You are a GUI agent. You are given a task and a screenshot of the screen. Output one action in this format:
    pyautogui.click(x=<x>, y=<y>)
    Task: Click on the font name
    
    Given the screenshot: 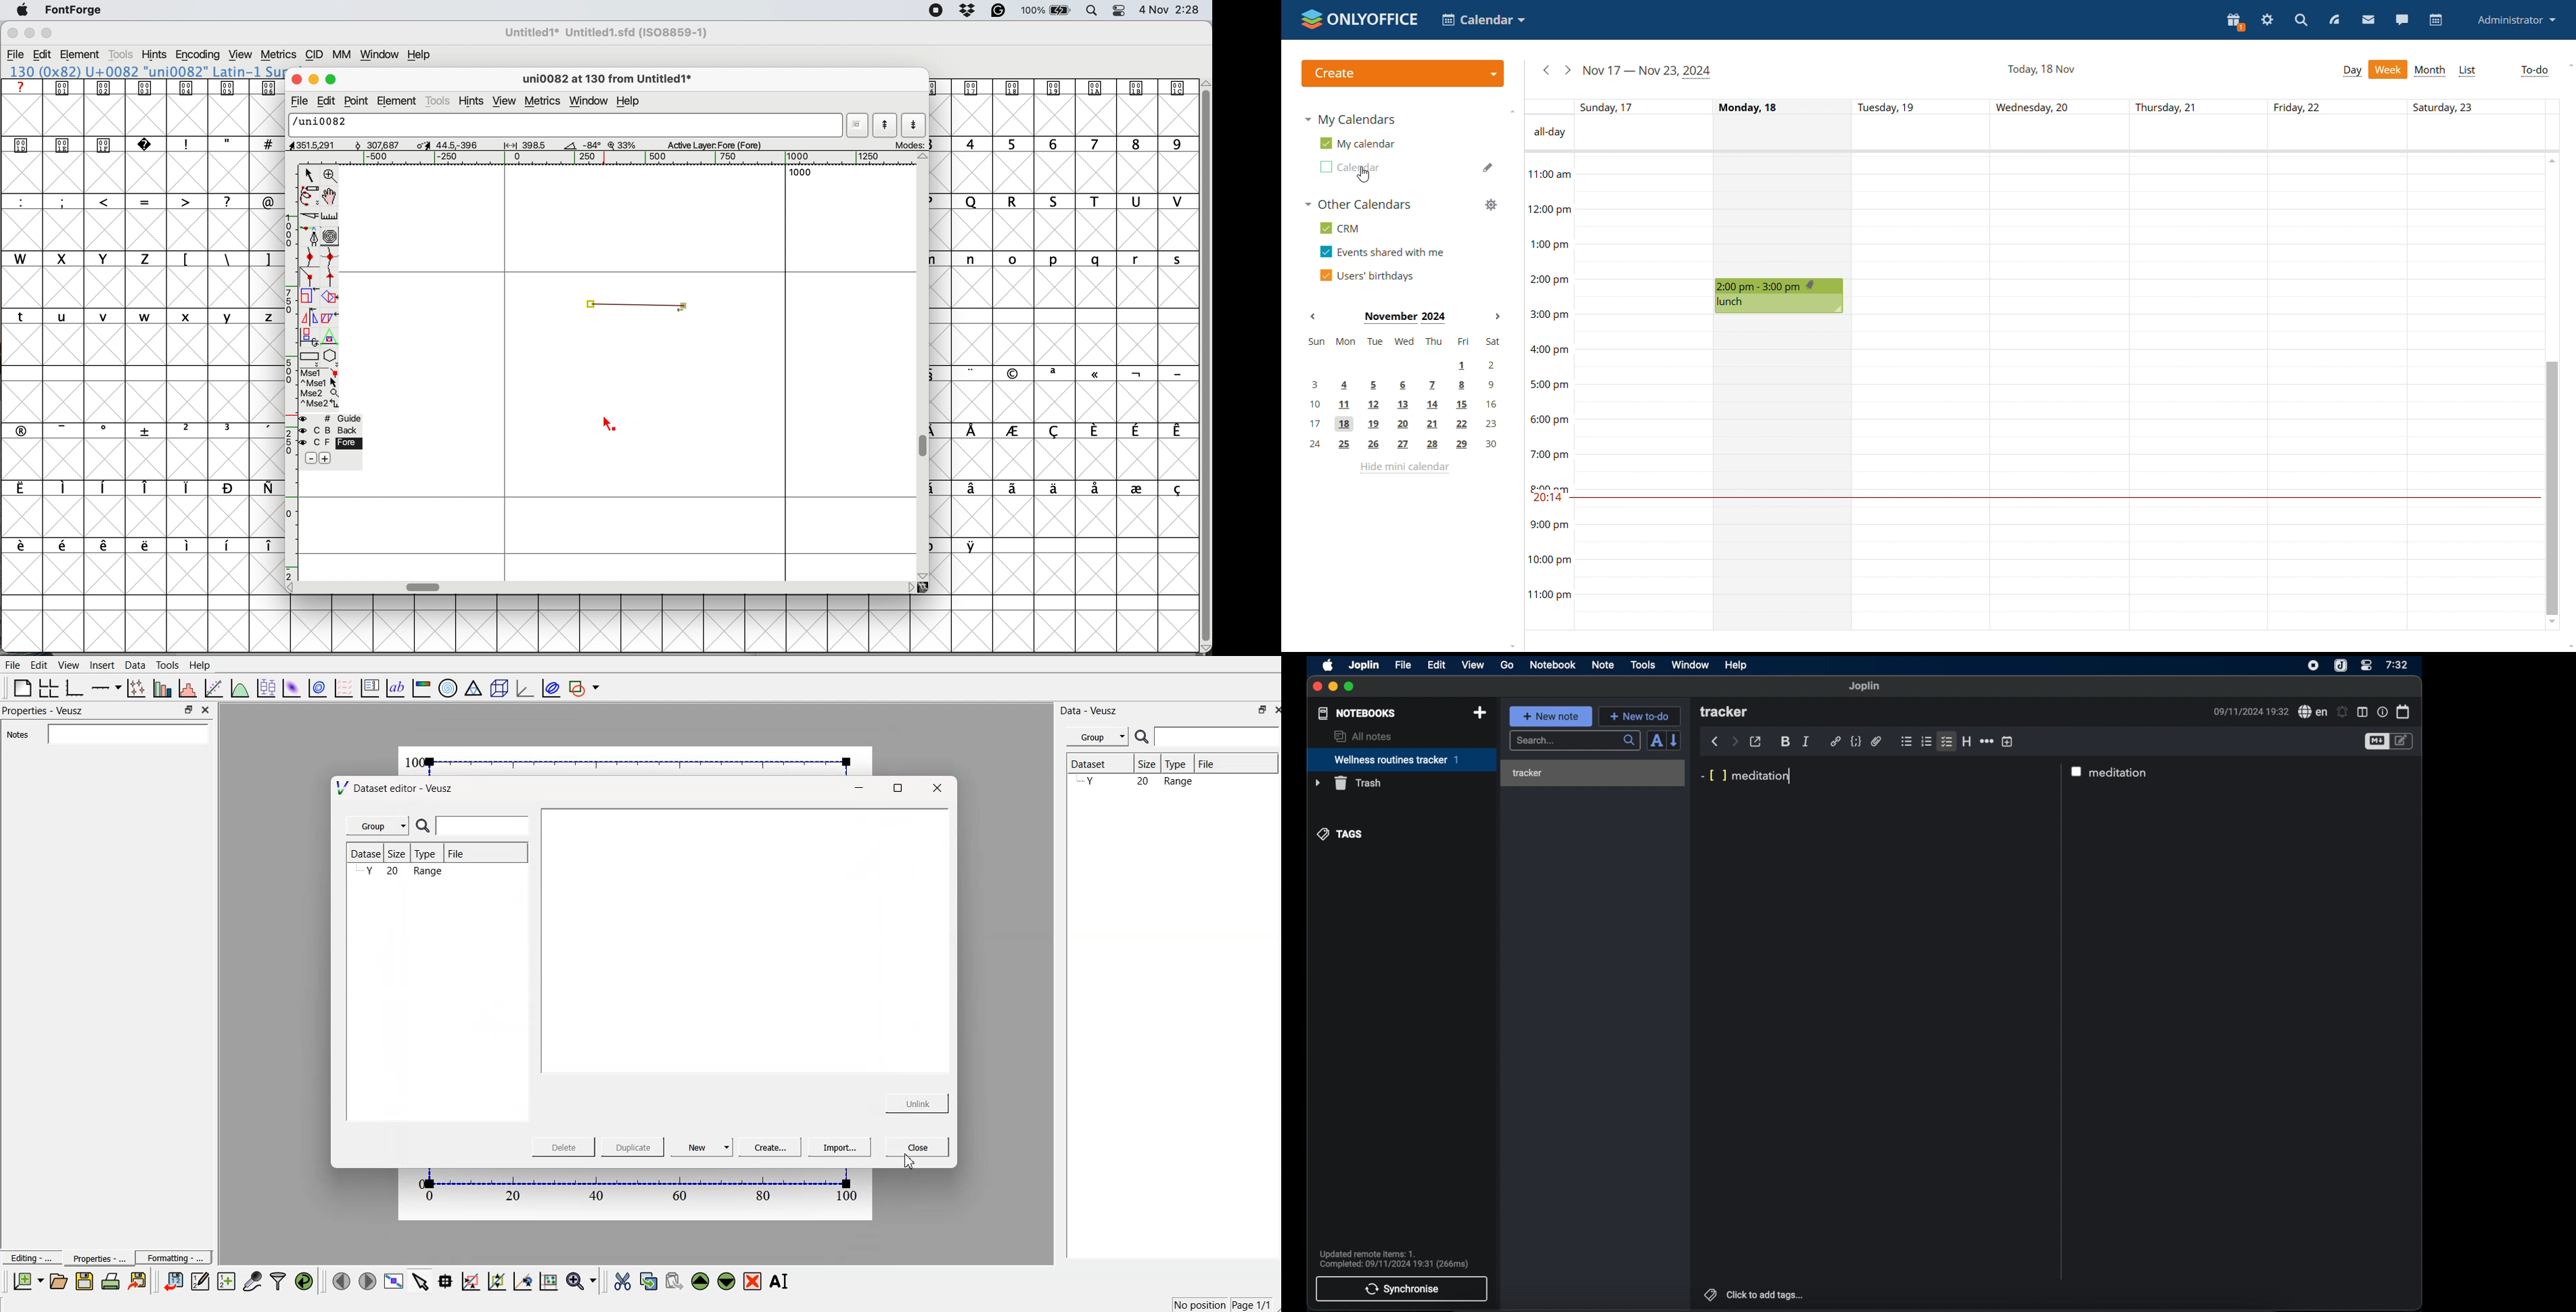 What is the action you would take?
    pyautogui.click(x=144, y=72)
    